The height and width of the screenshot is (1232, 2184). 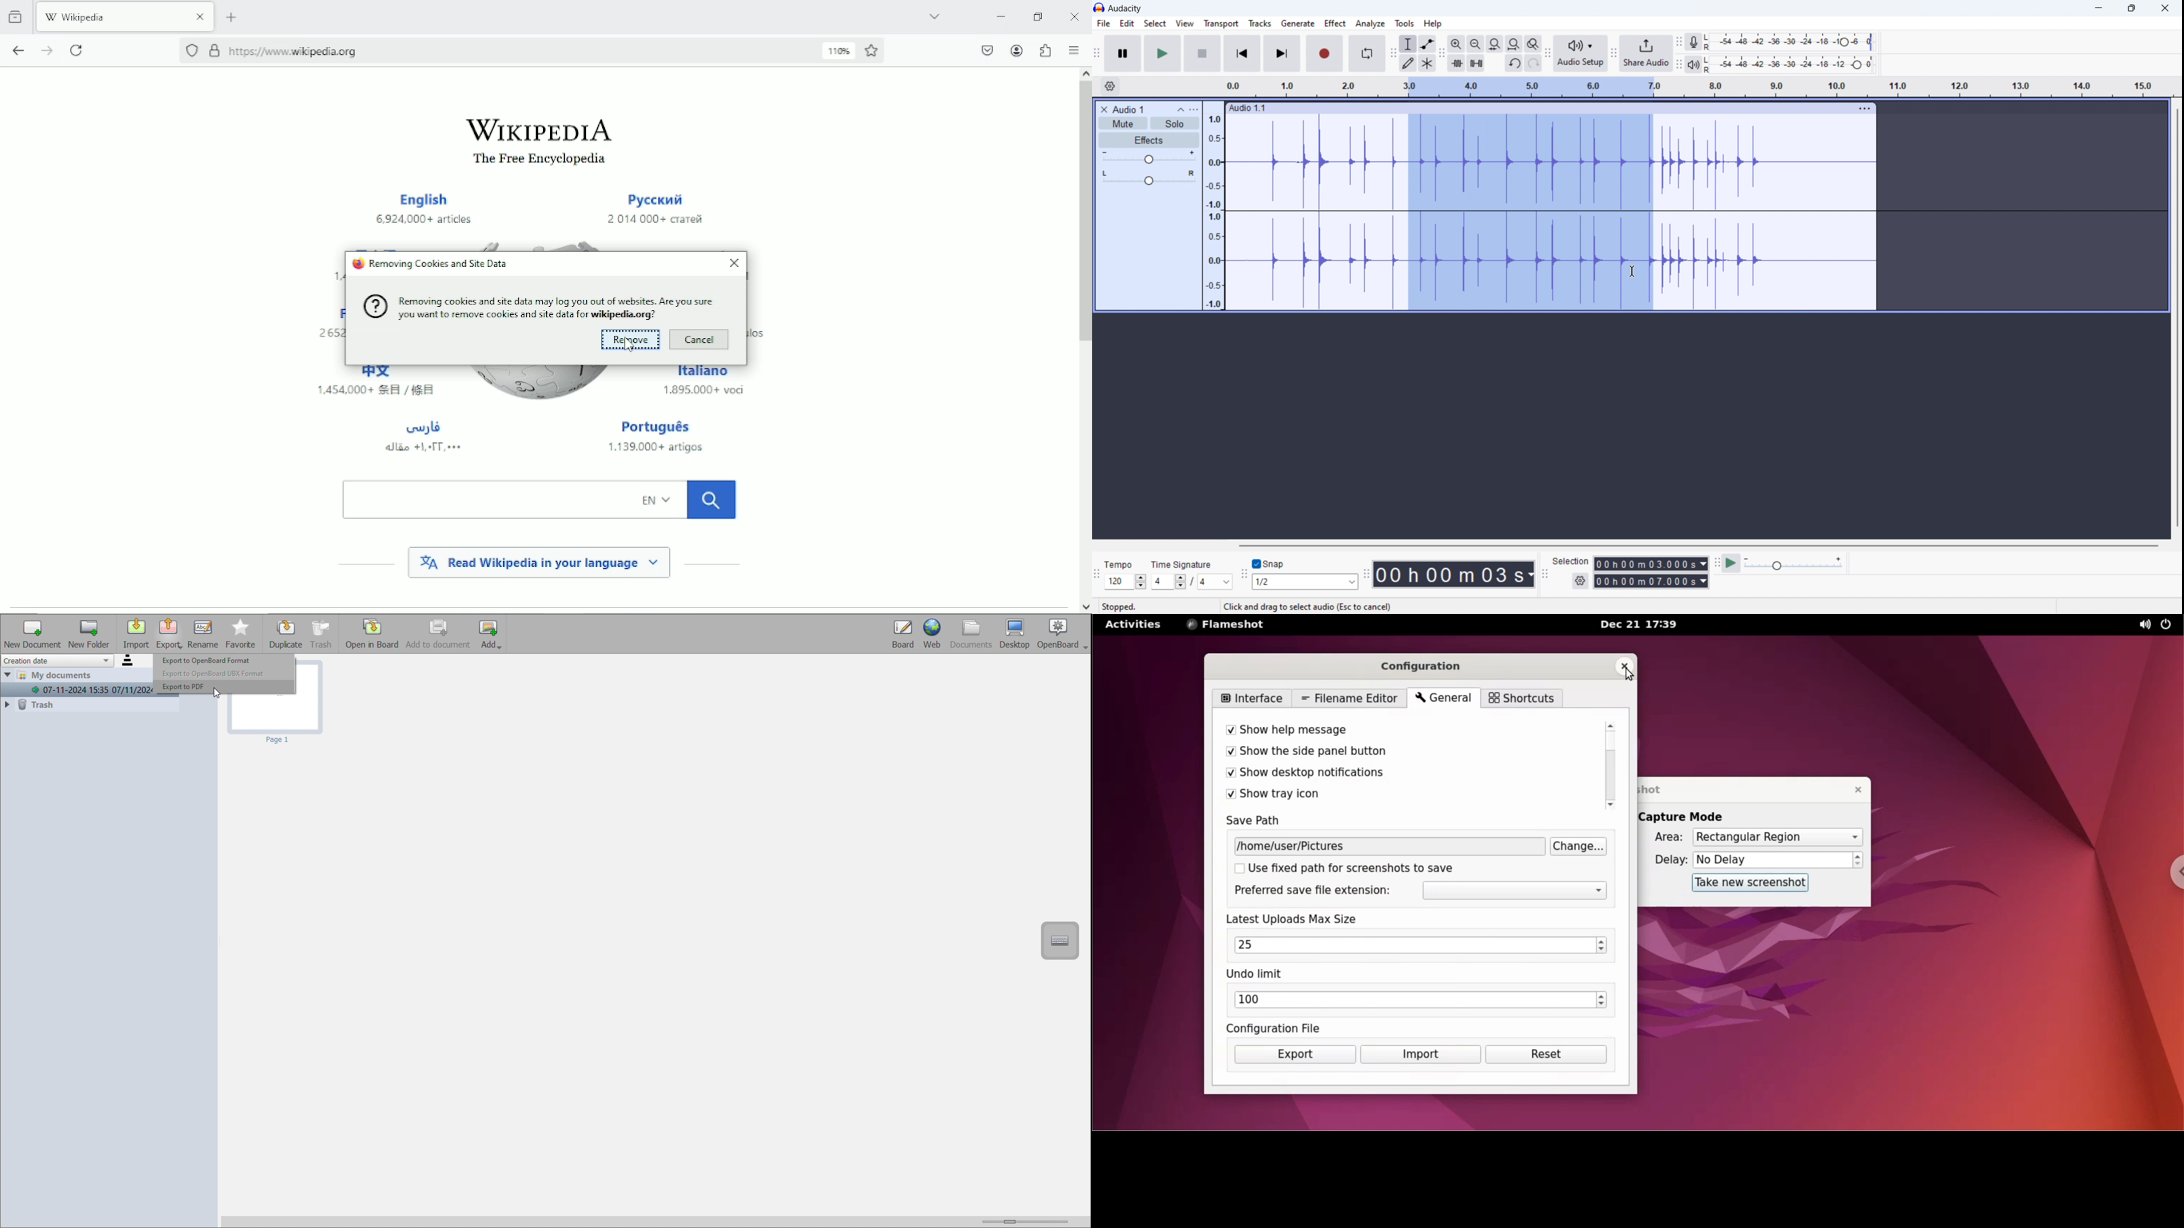 What do you see at coordinates (1732, 563) in the screenshot?
I see `play at speed` at bounding box center [1732, 563].